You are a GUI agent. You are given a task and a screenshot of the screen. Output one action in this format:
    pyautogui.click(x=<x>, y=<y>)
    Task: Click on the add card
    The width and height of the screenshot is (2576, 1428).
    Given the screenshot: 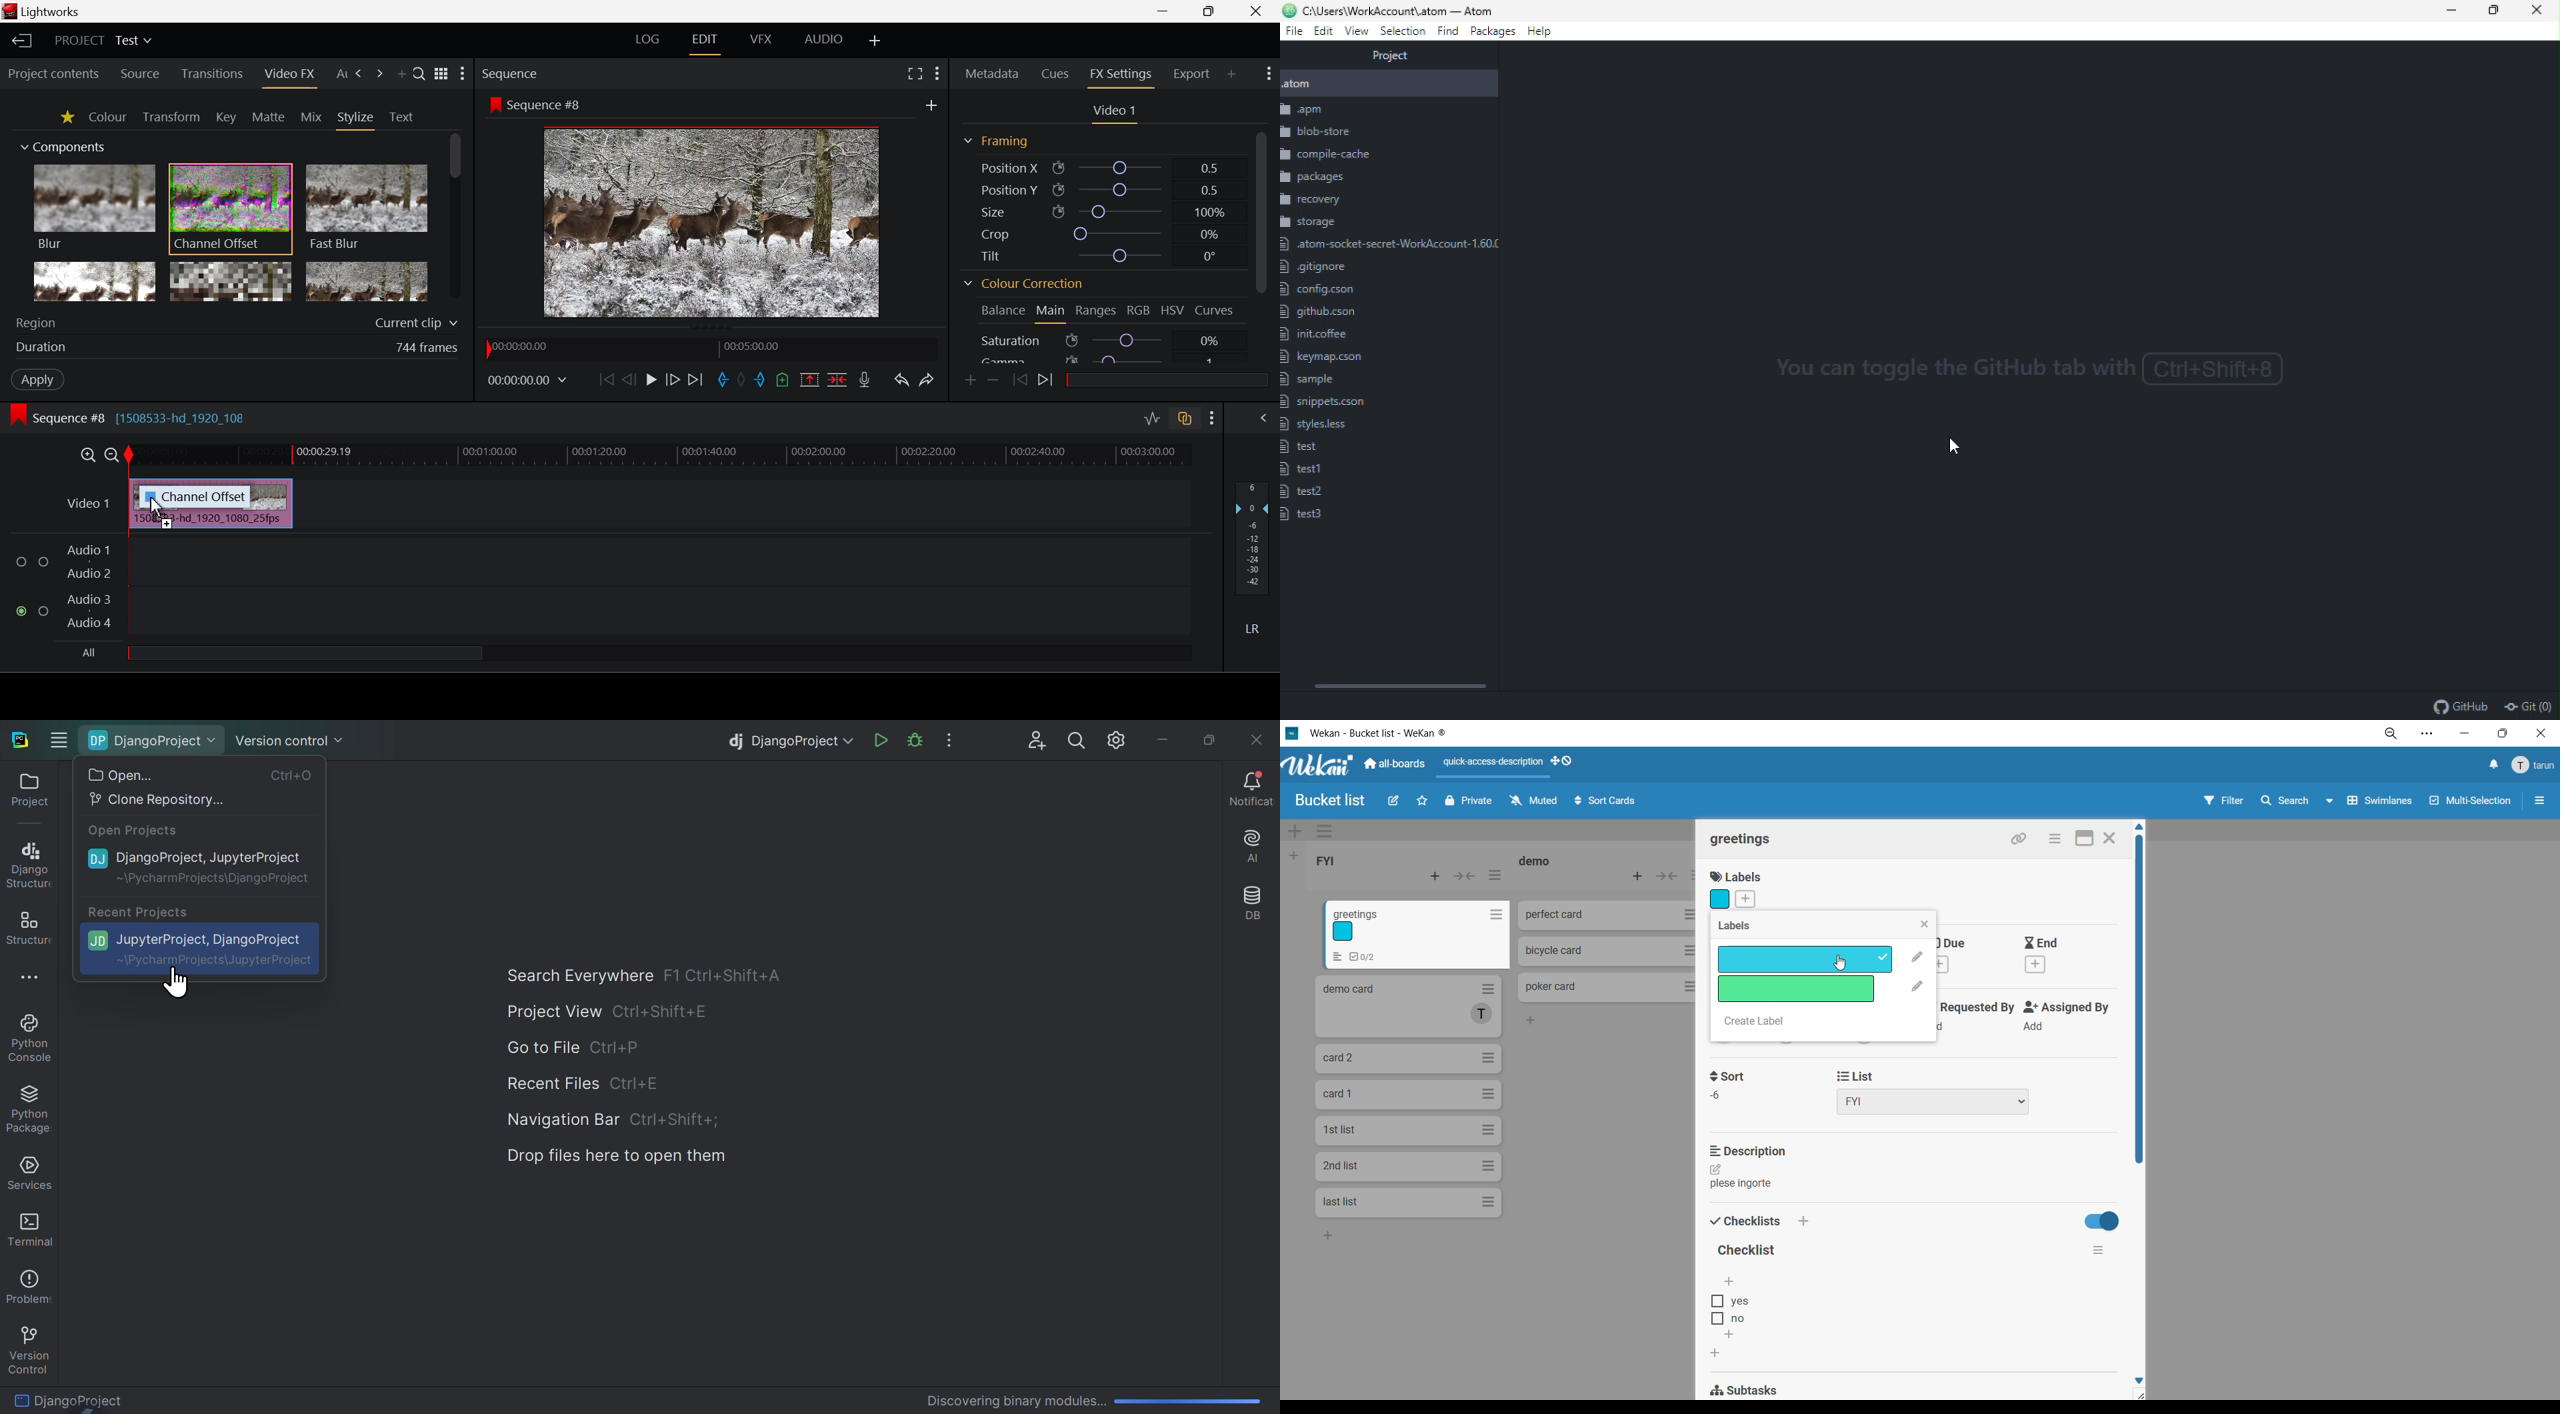 What is the action you would take?
    pyautogui.click(x=1433, y=879)
    